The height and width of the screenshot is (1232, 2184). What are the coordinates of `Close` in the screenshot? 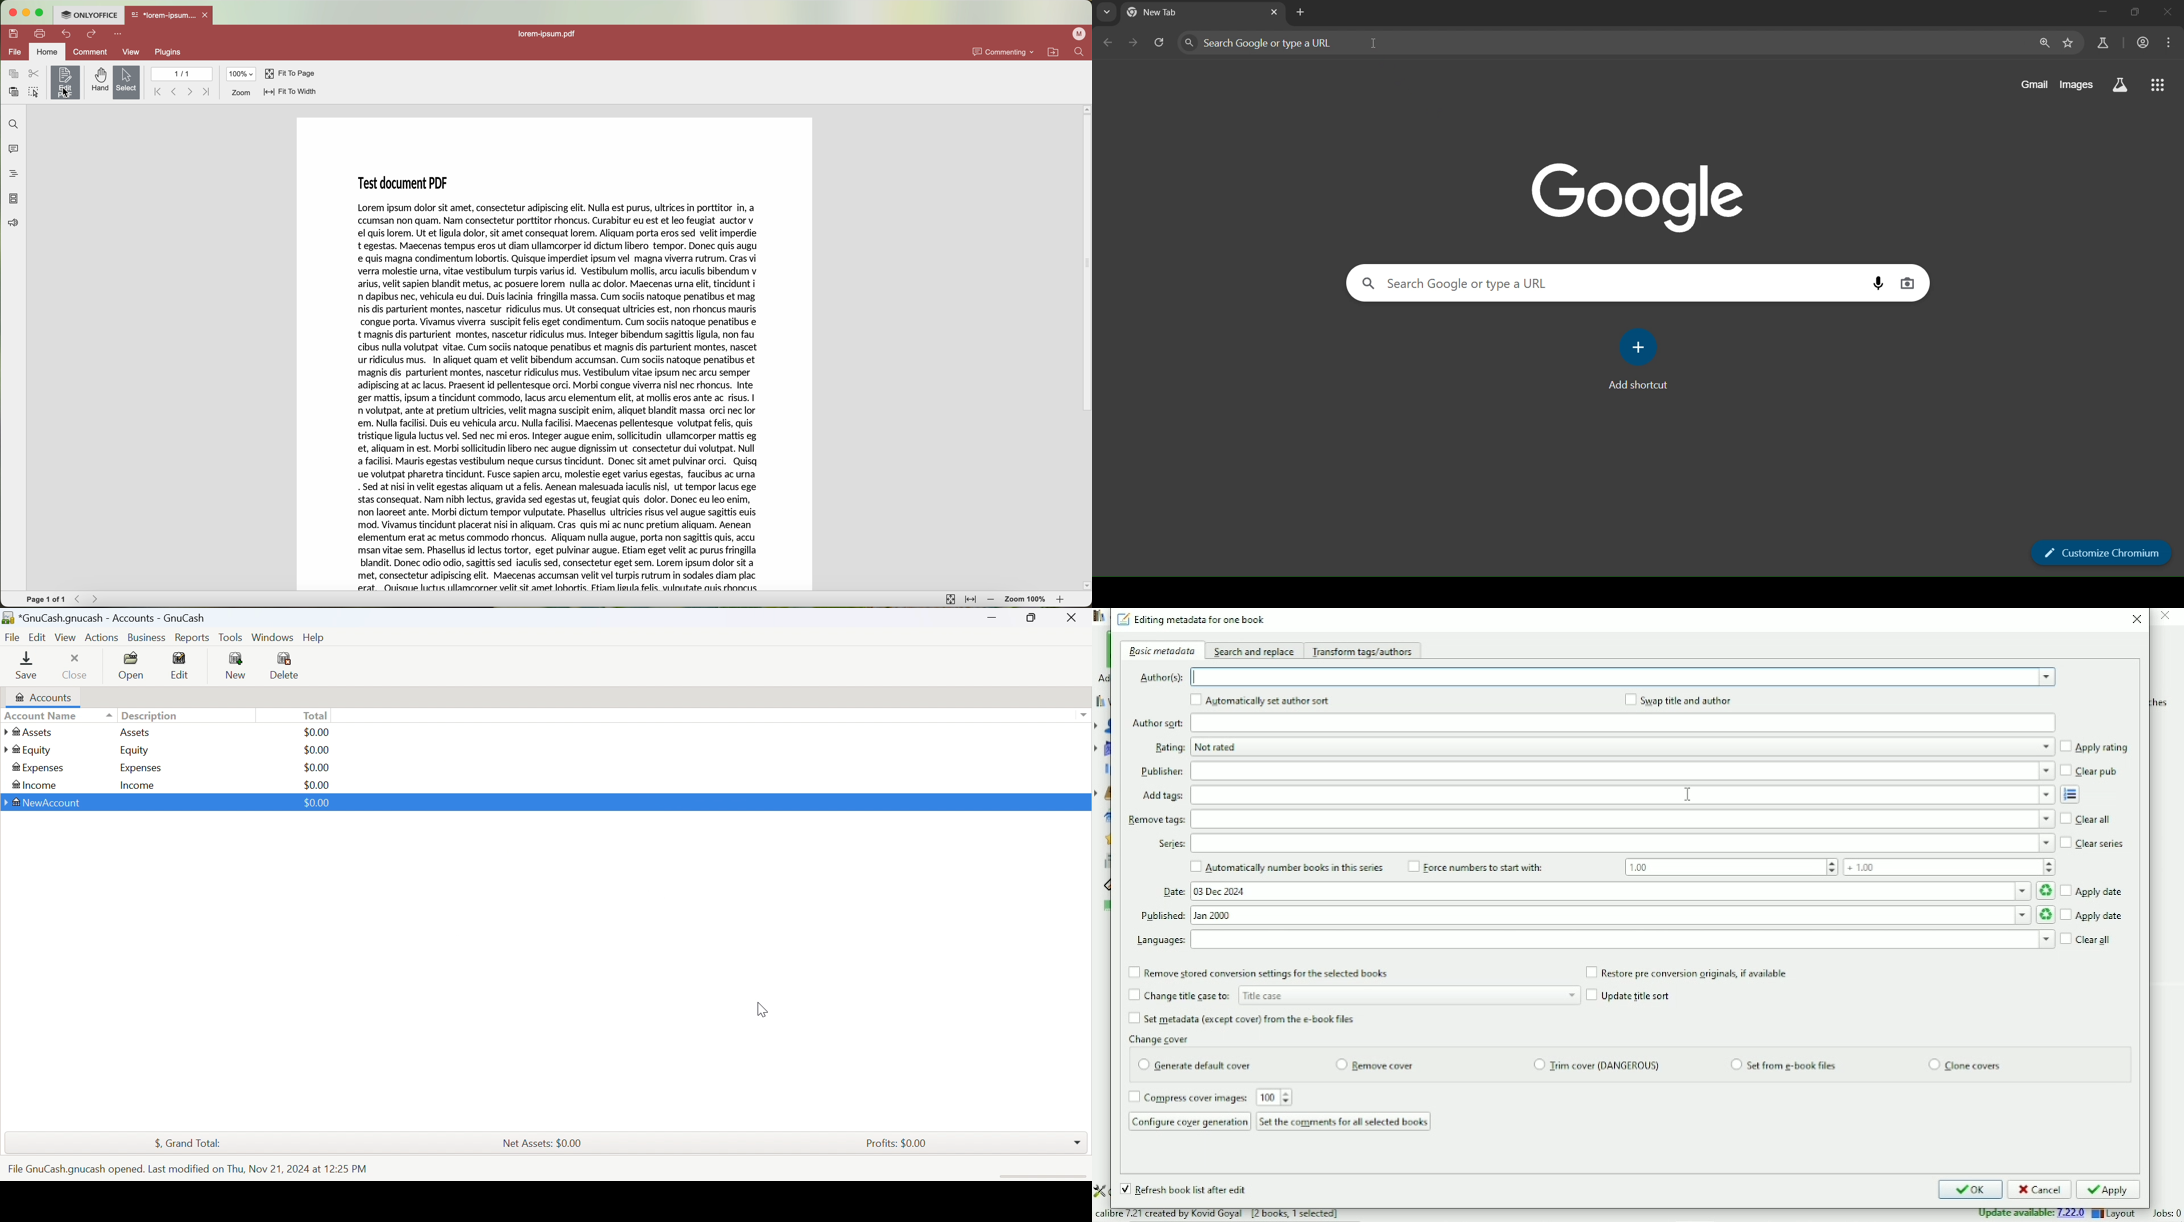 It's located at (76, 665).